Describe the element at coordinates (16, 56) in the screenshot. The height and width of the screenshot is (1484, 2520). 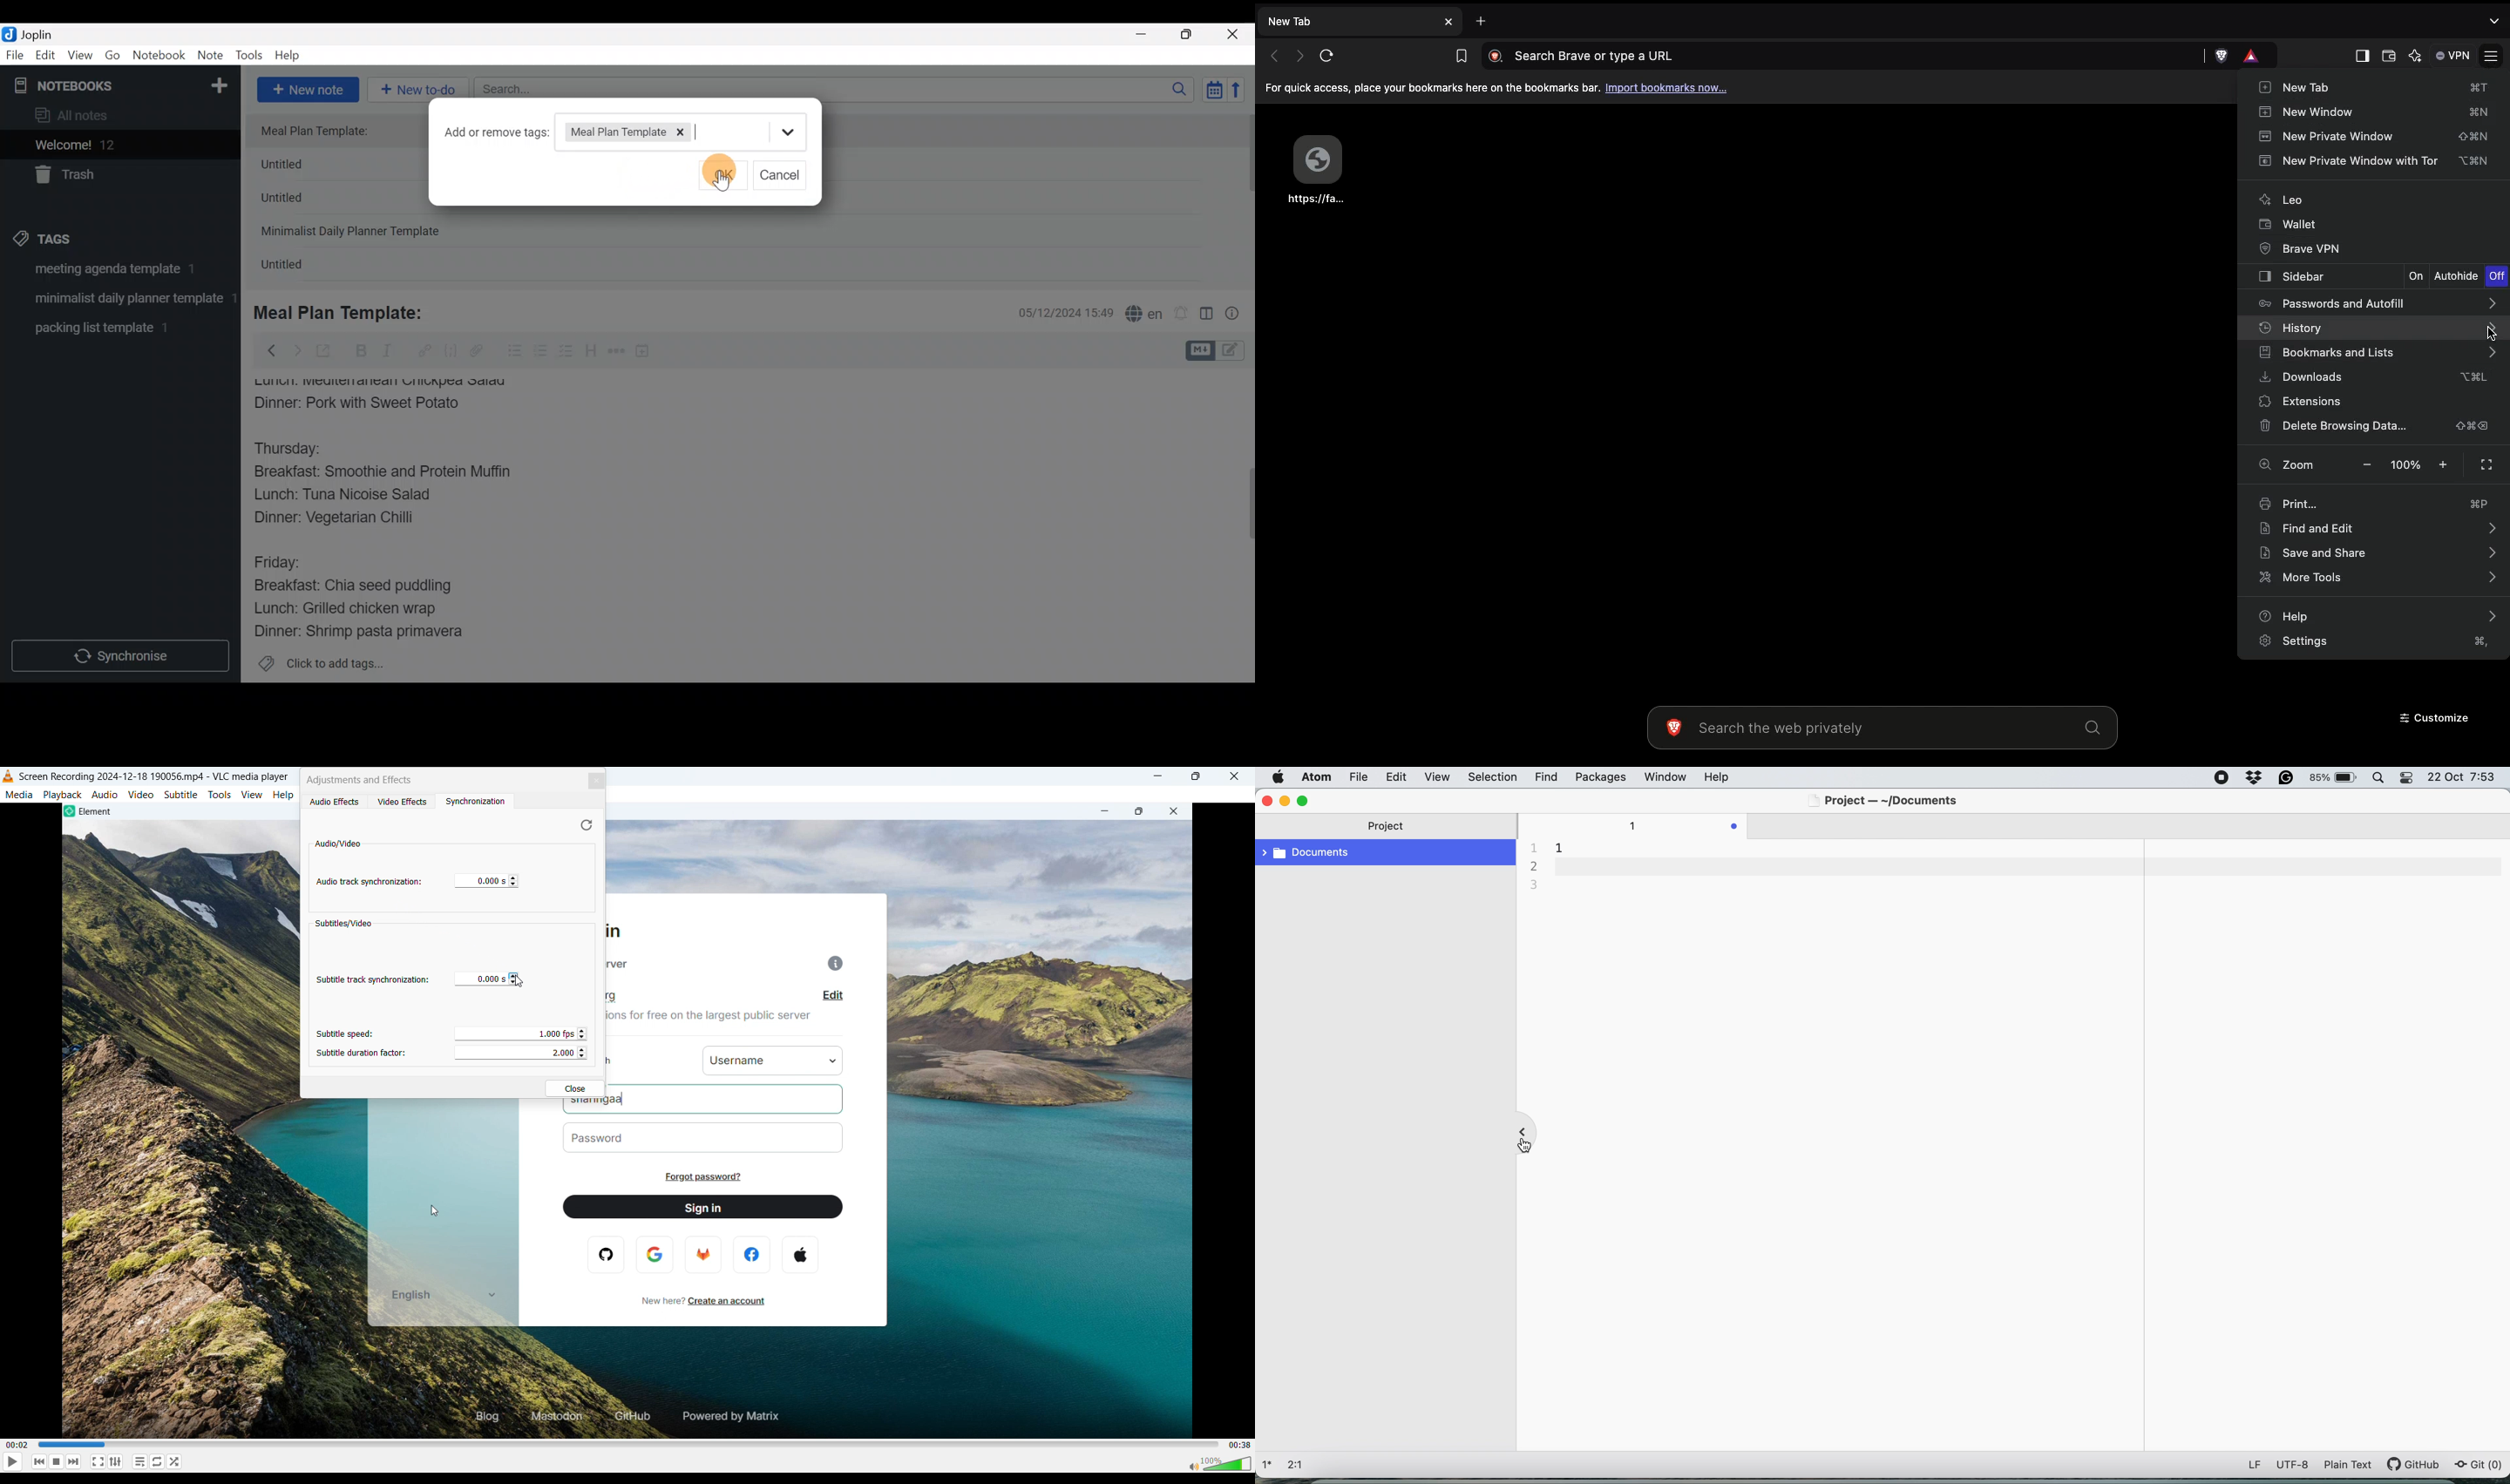
I see `File` at that location.